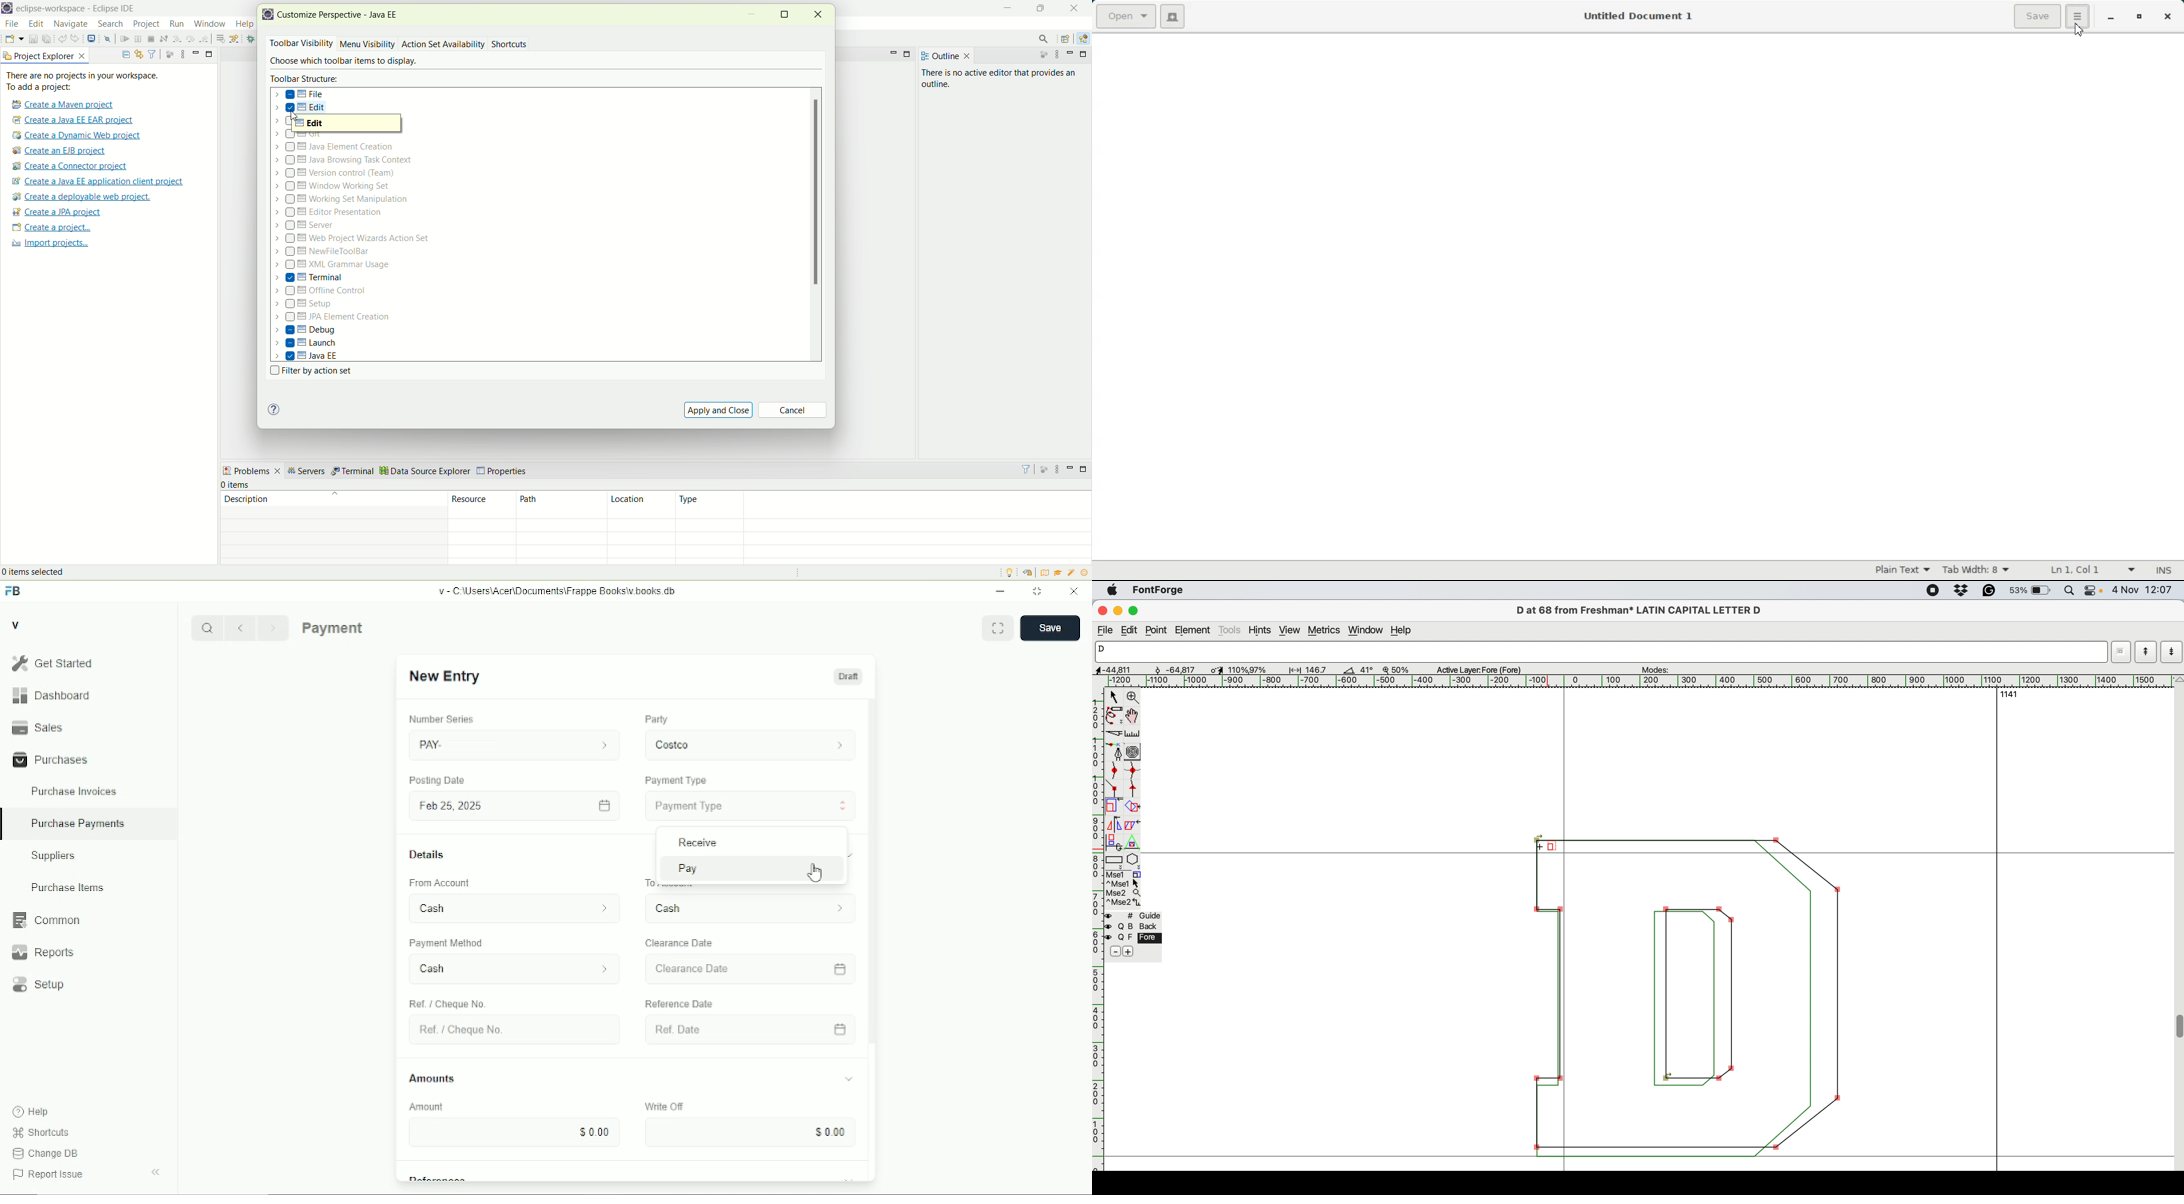 This screenshot has height=1204, width=2184. I want to click on Shortcuts, so click(41, 1133).